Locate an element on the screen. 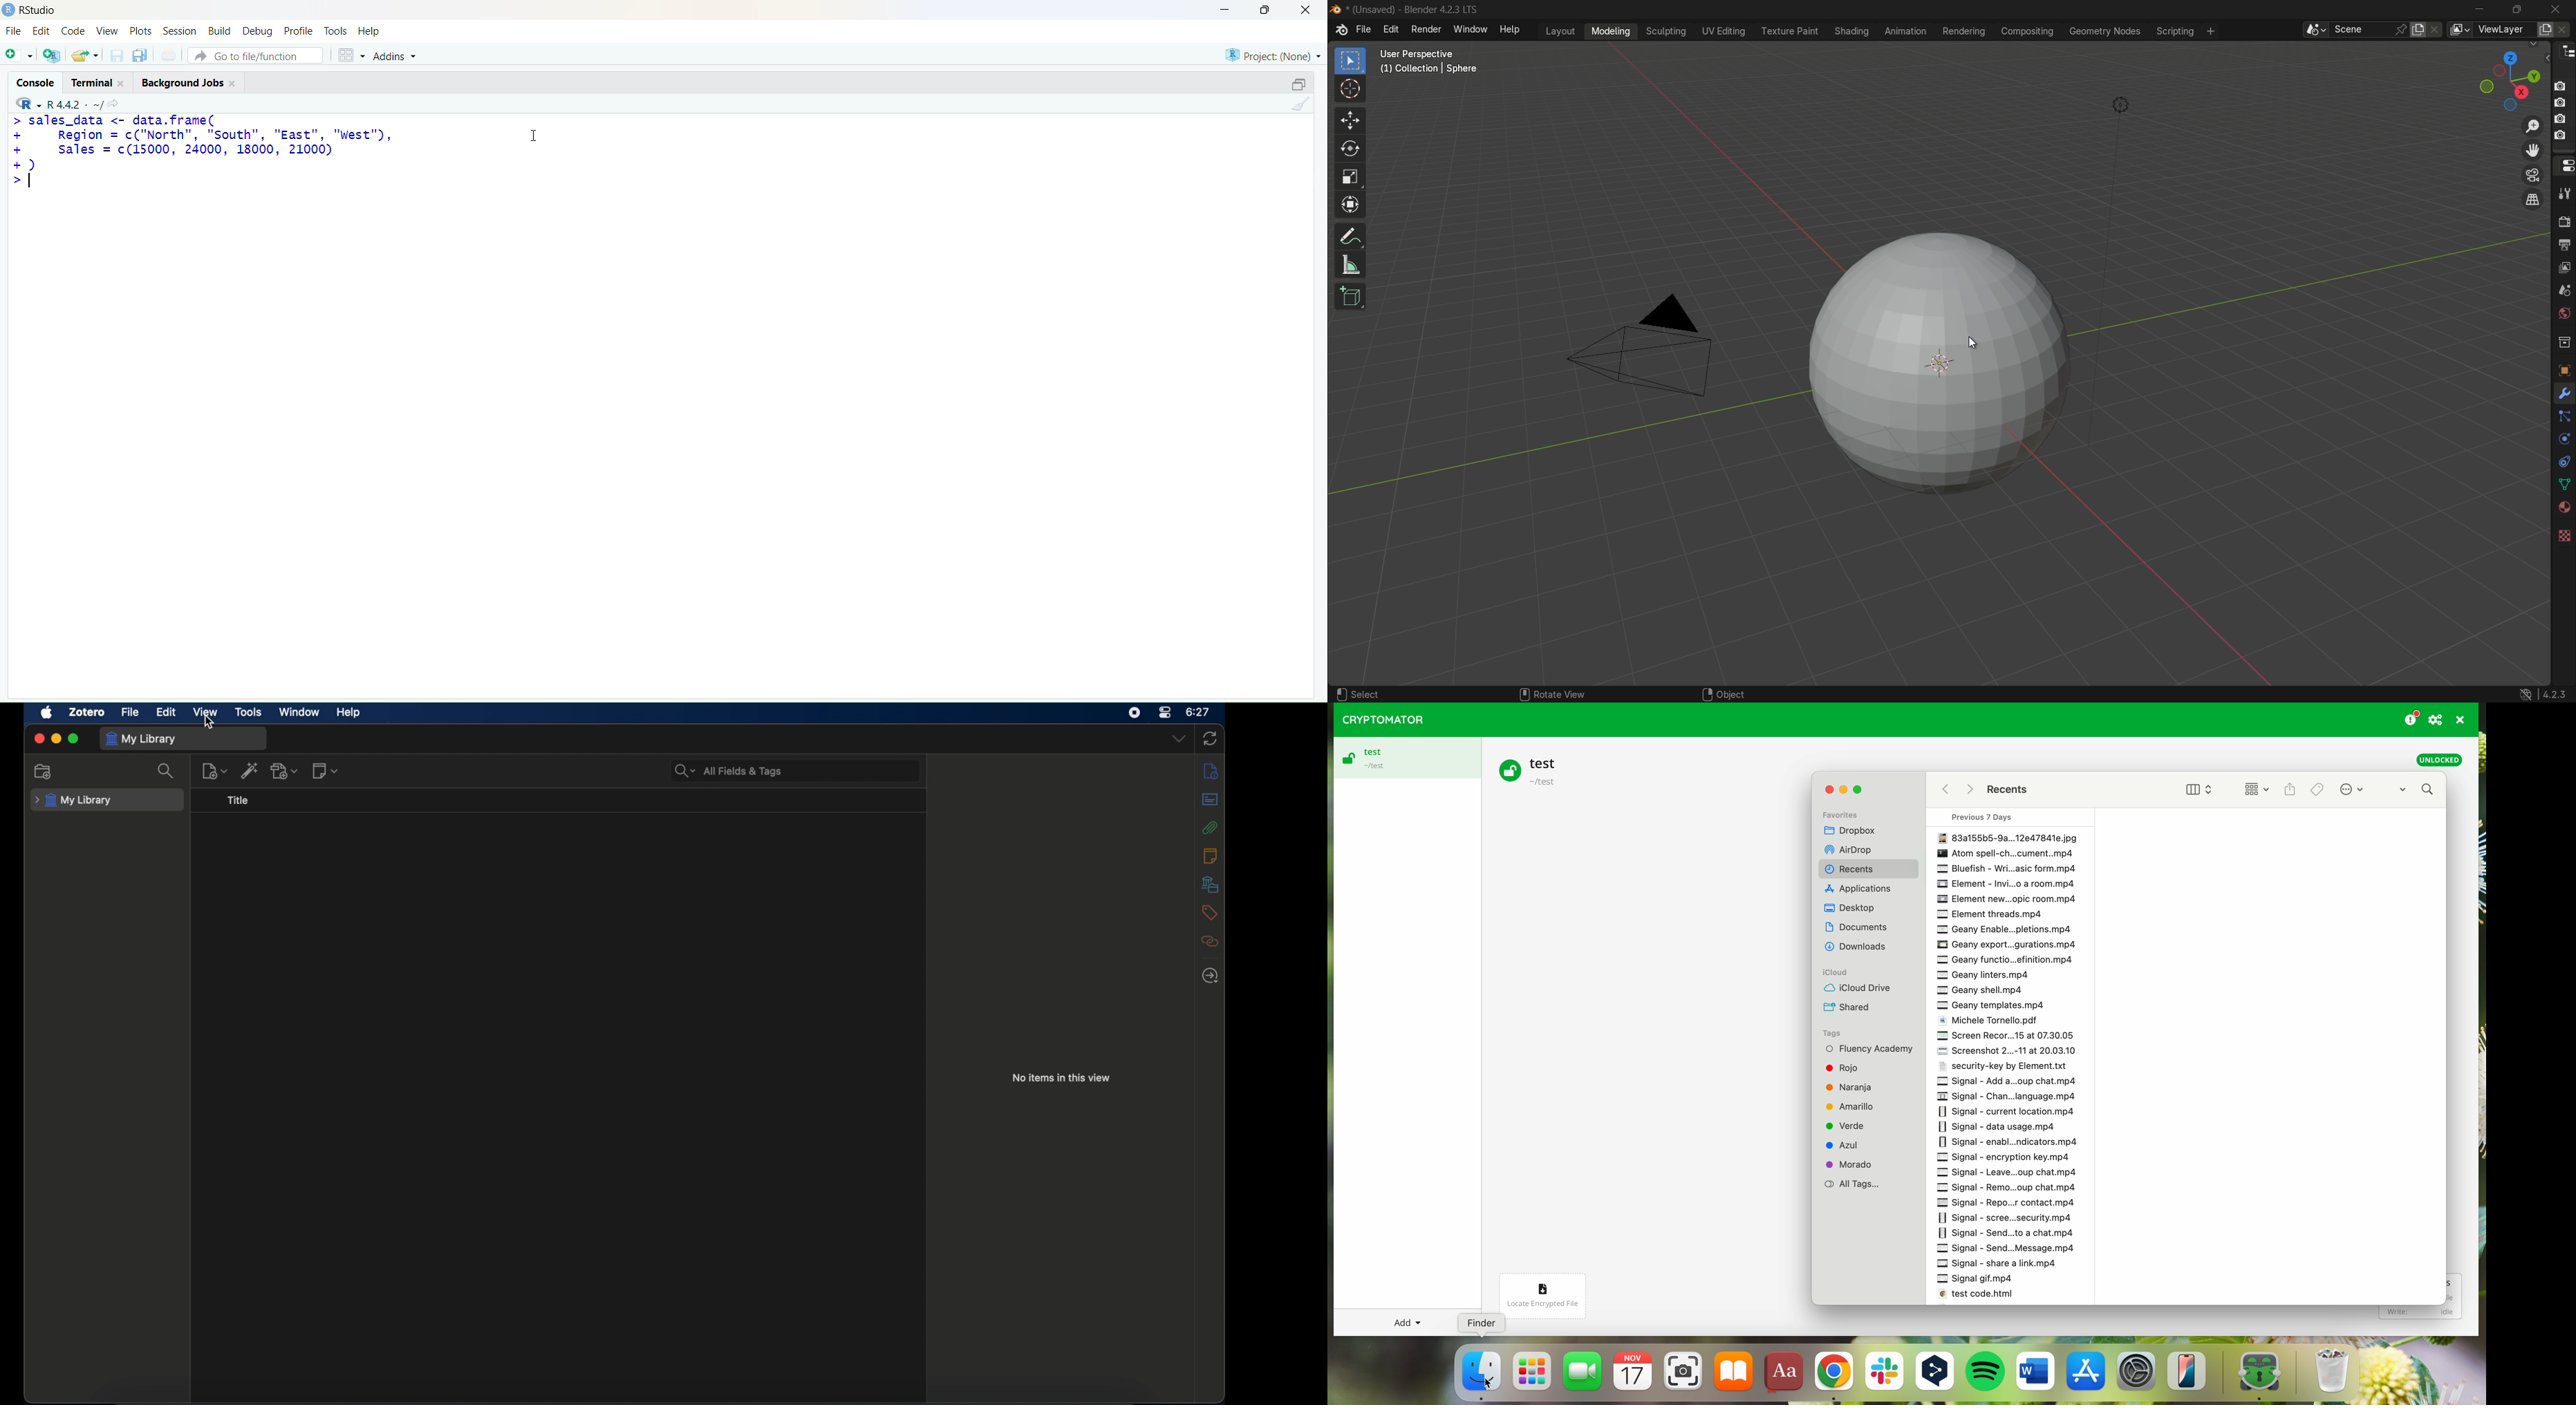 This screenshot has height=1428, width=2576. Background Jobs is located at coordinates (186, 84).